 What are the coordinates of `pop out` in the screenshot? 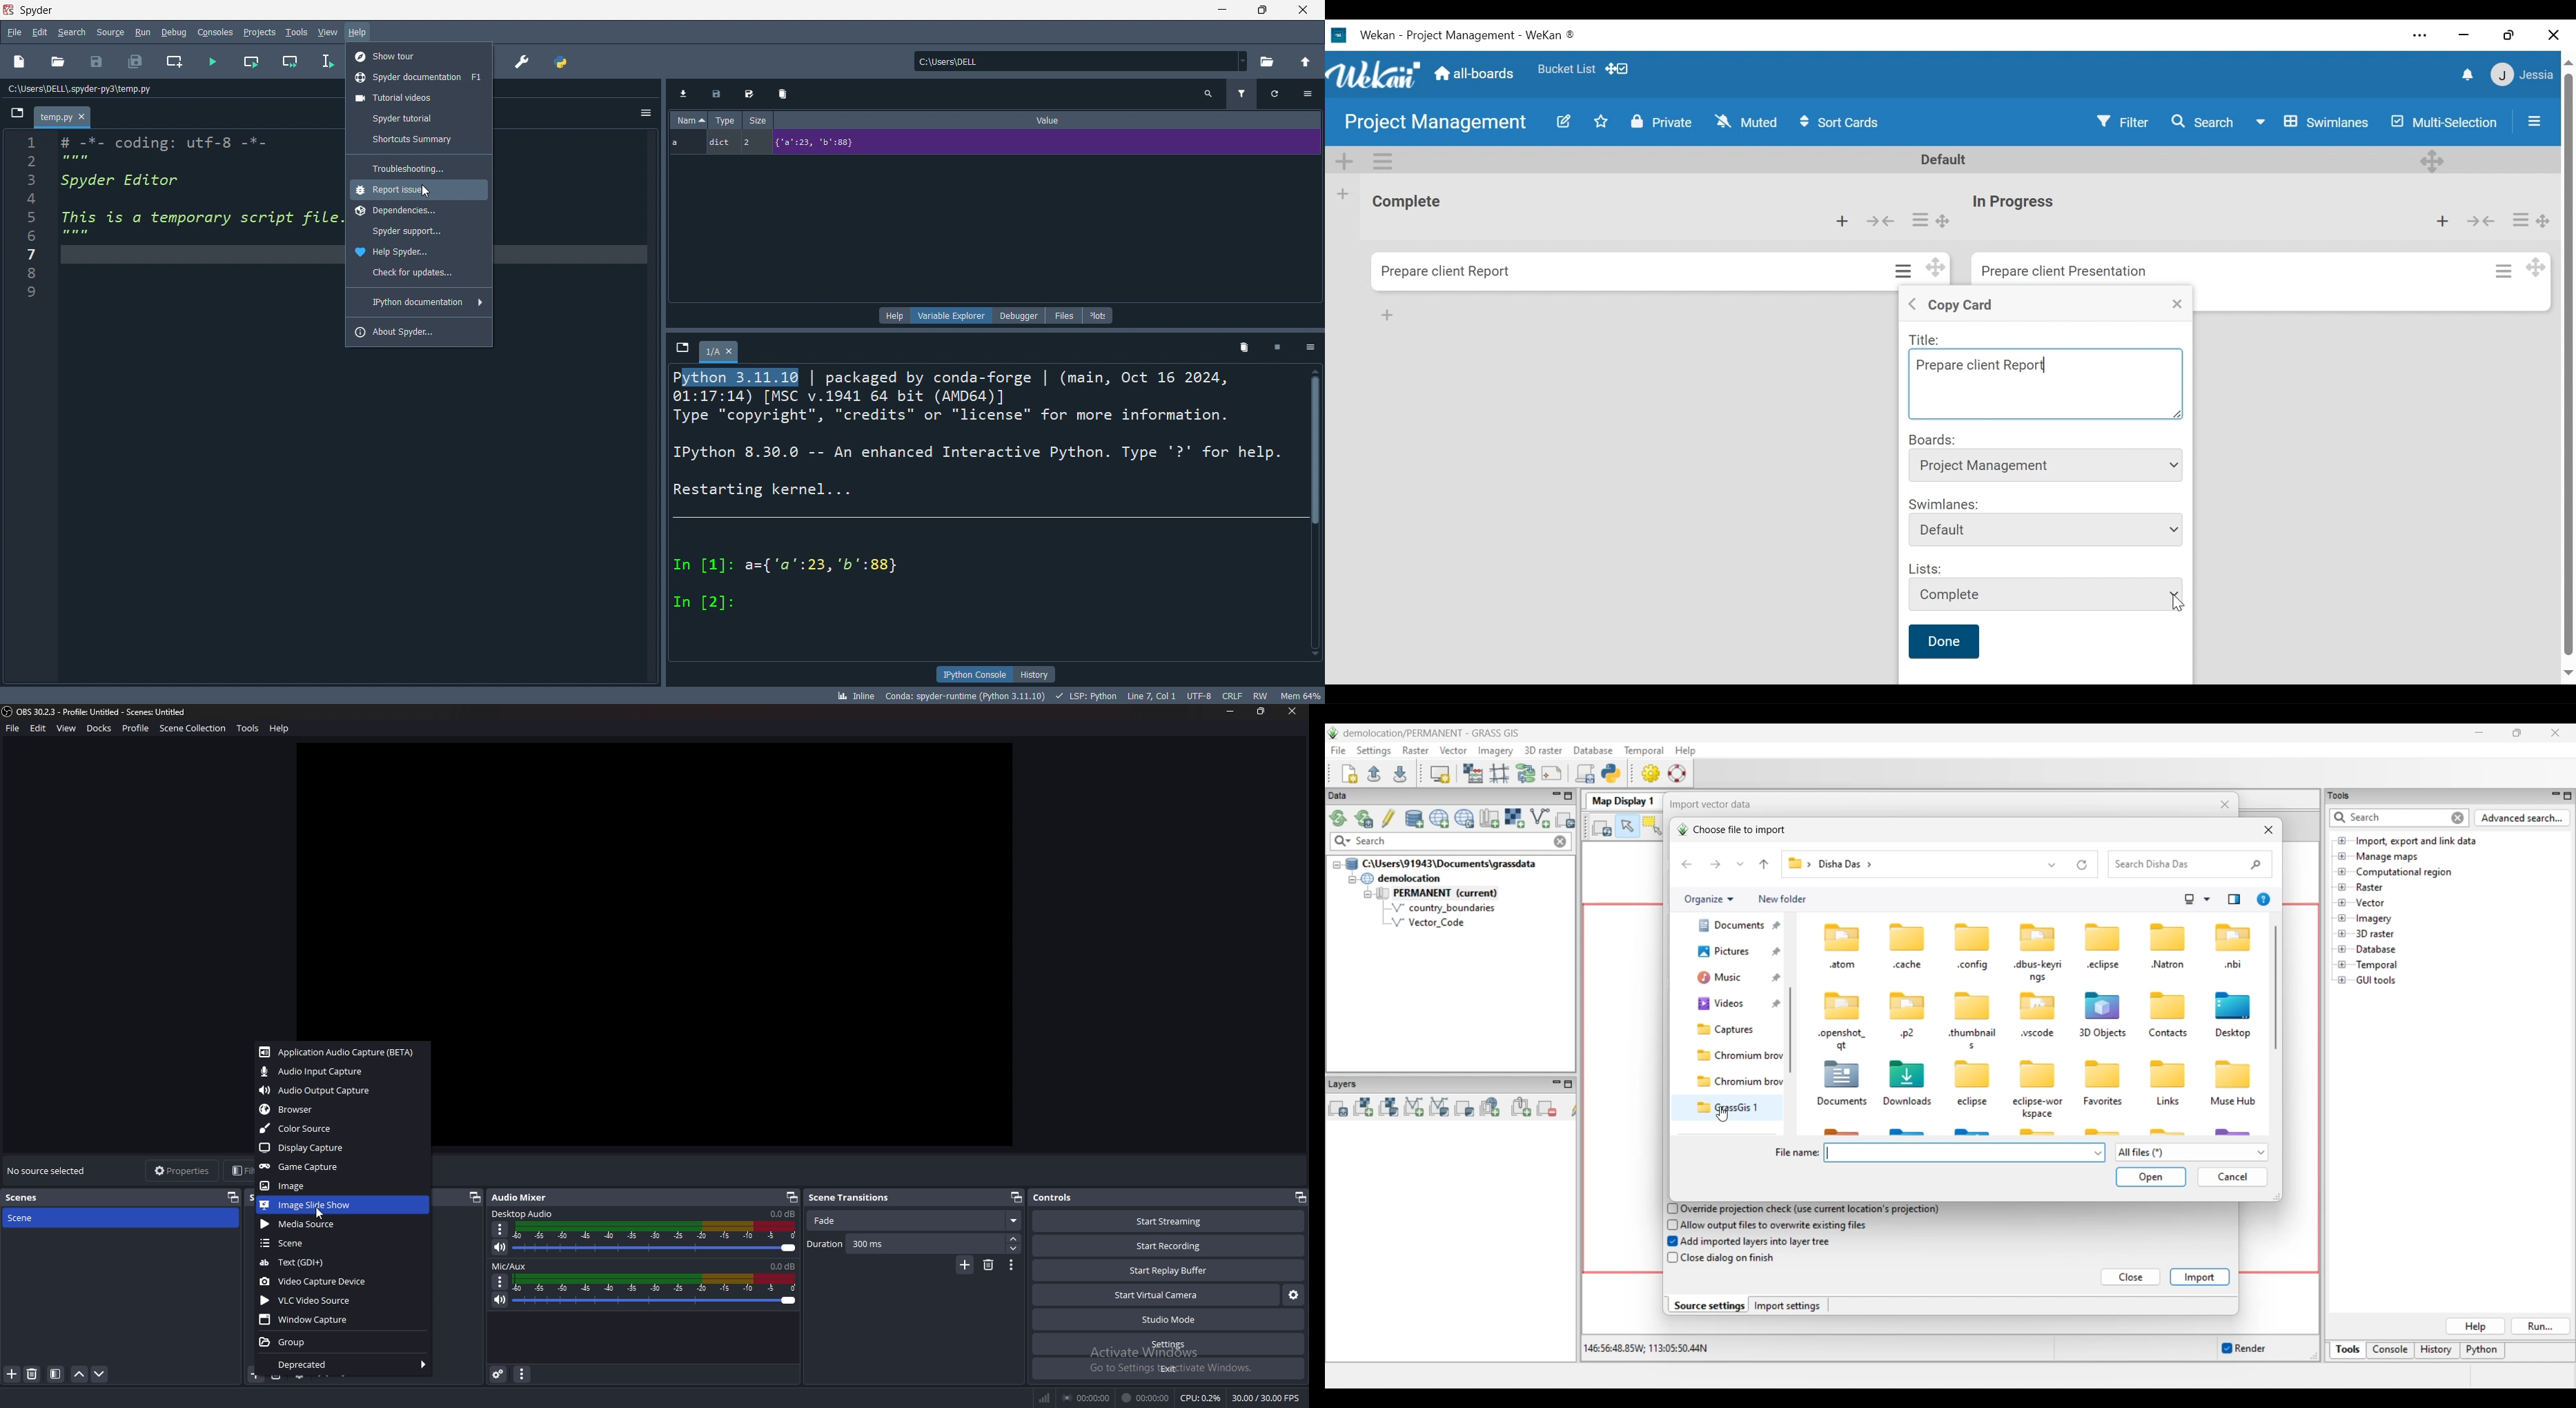 It's located at (1300, 1197).